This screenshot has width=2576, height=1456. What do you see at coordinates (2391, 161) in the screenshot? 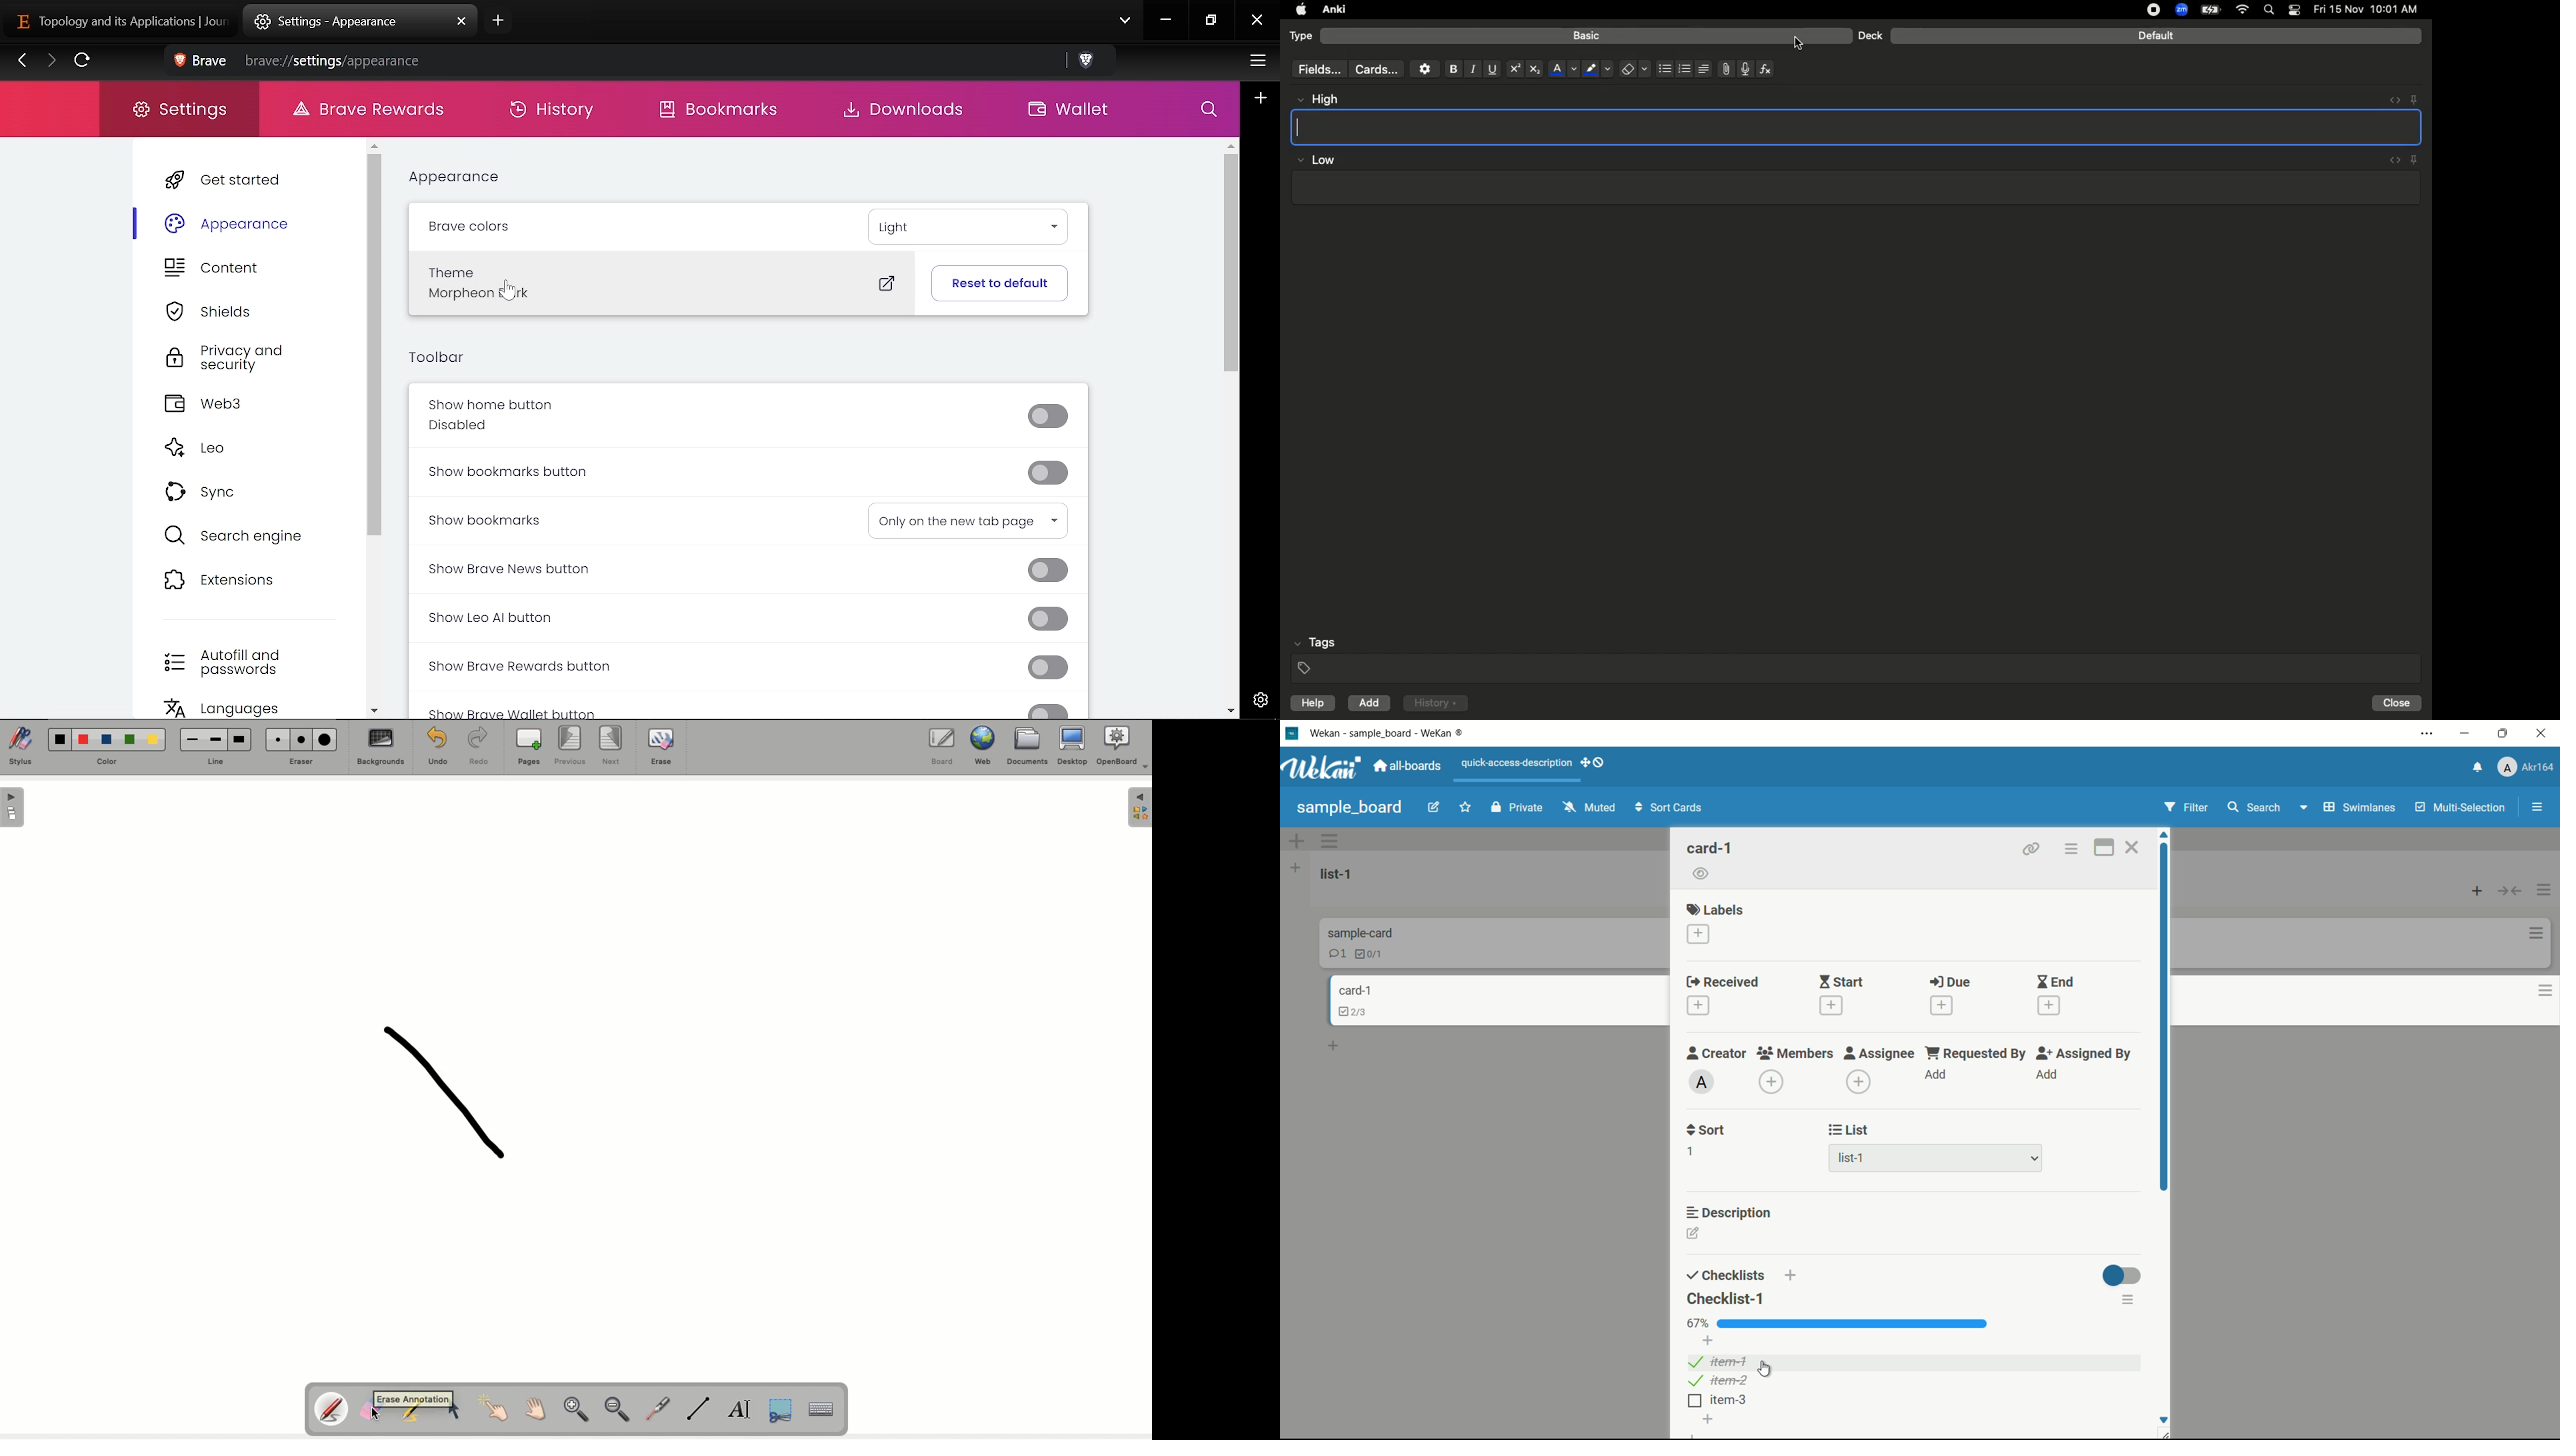
I see `Embed` at bounding box center [2391, 161].